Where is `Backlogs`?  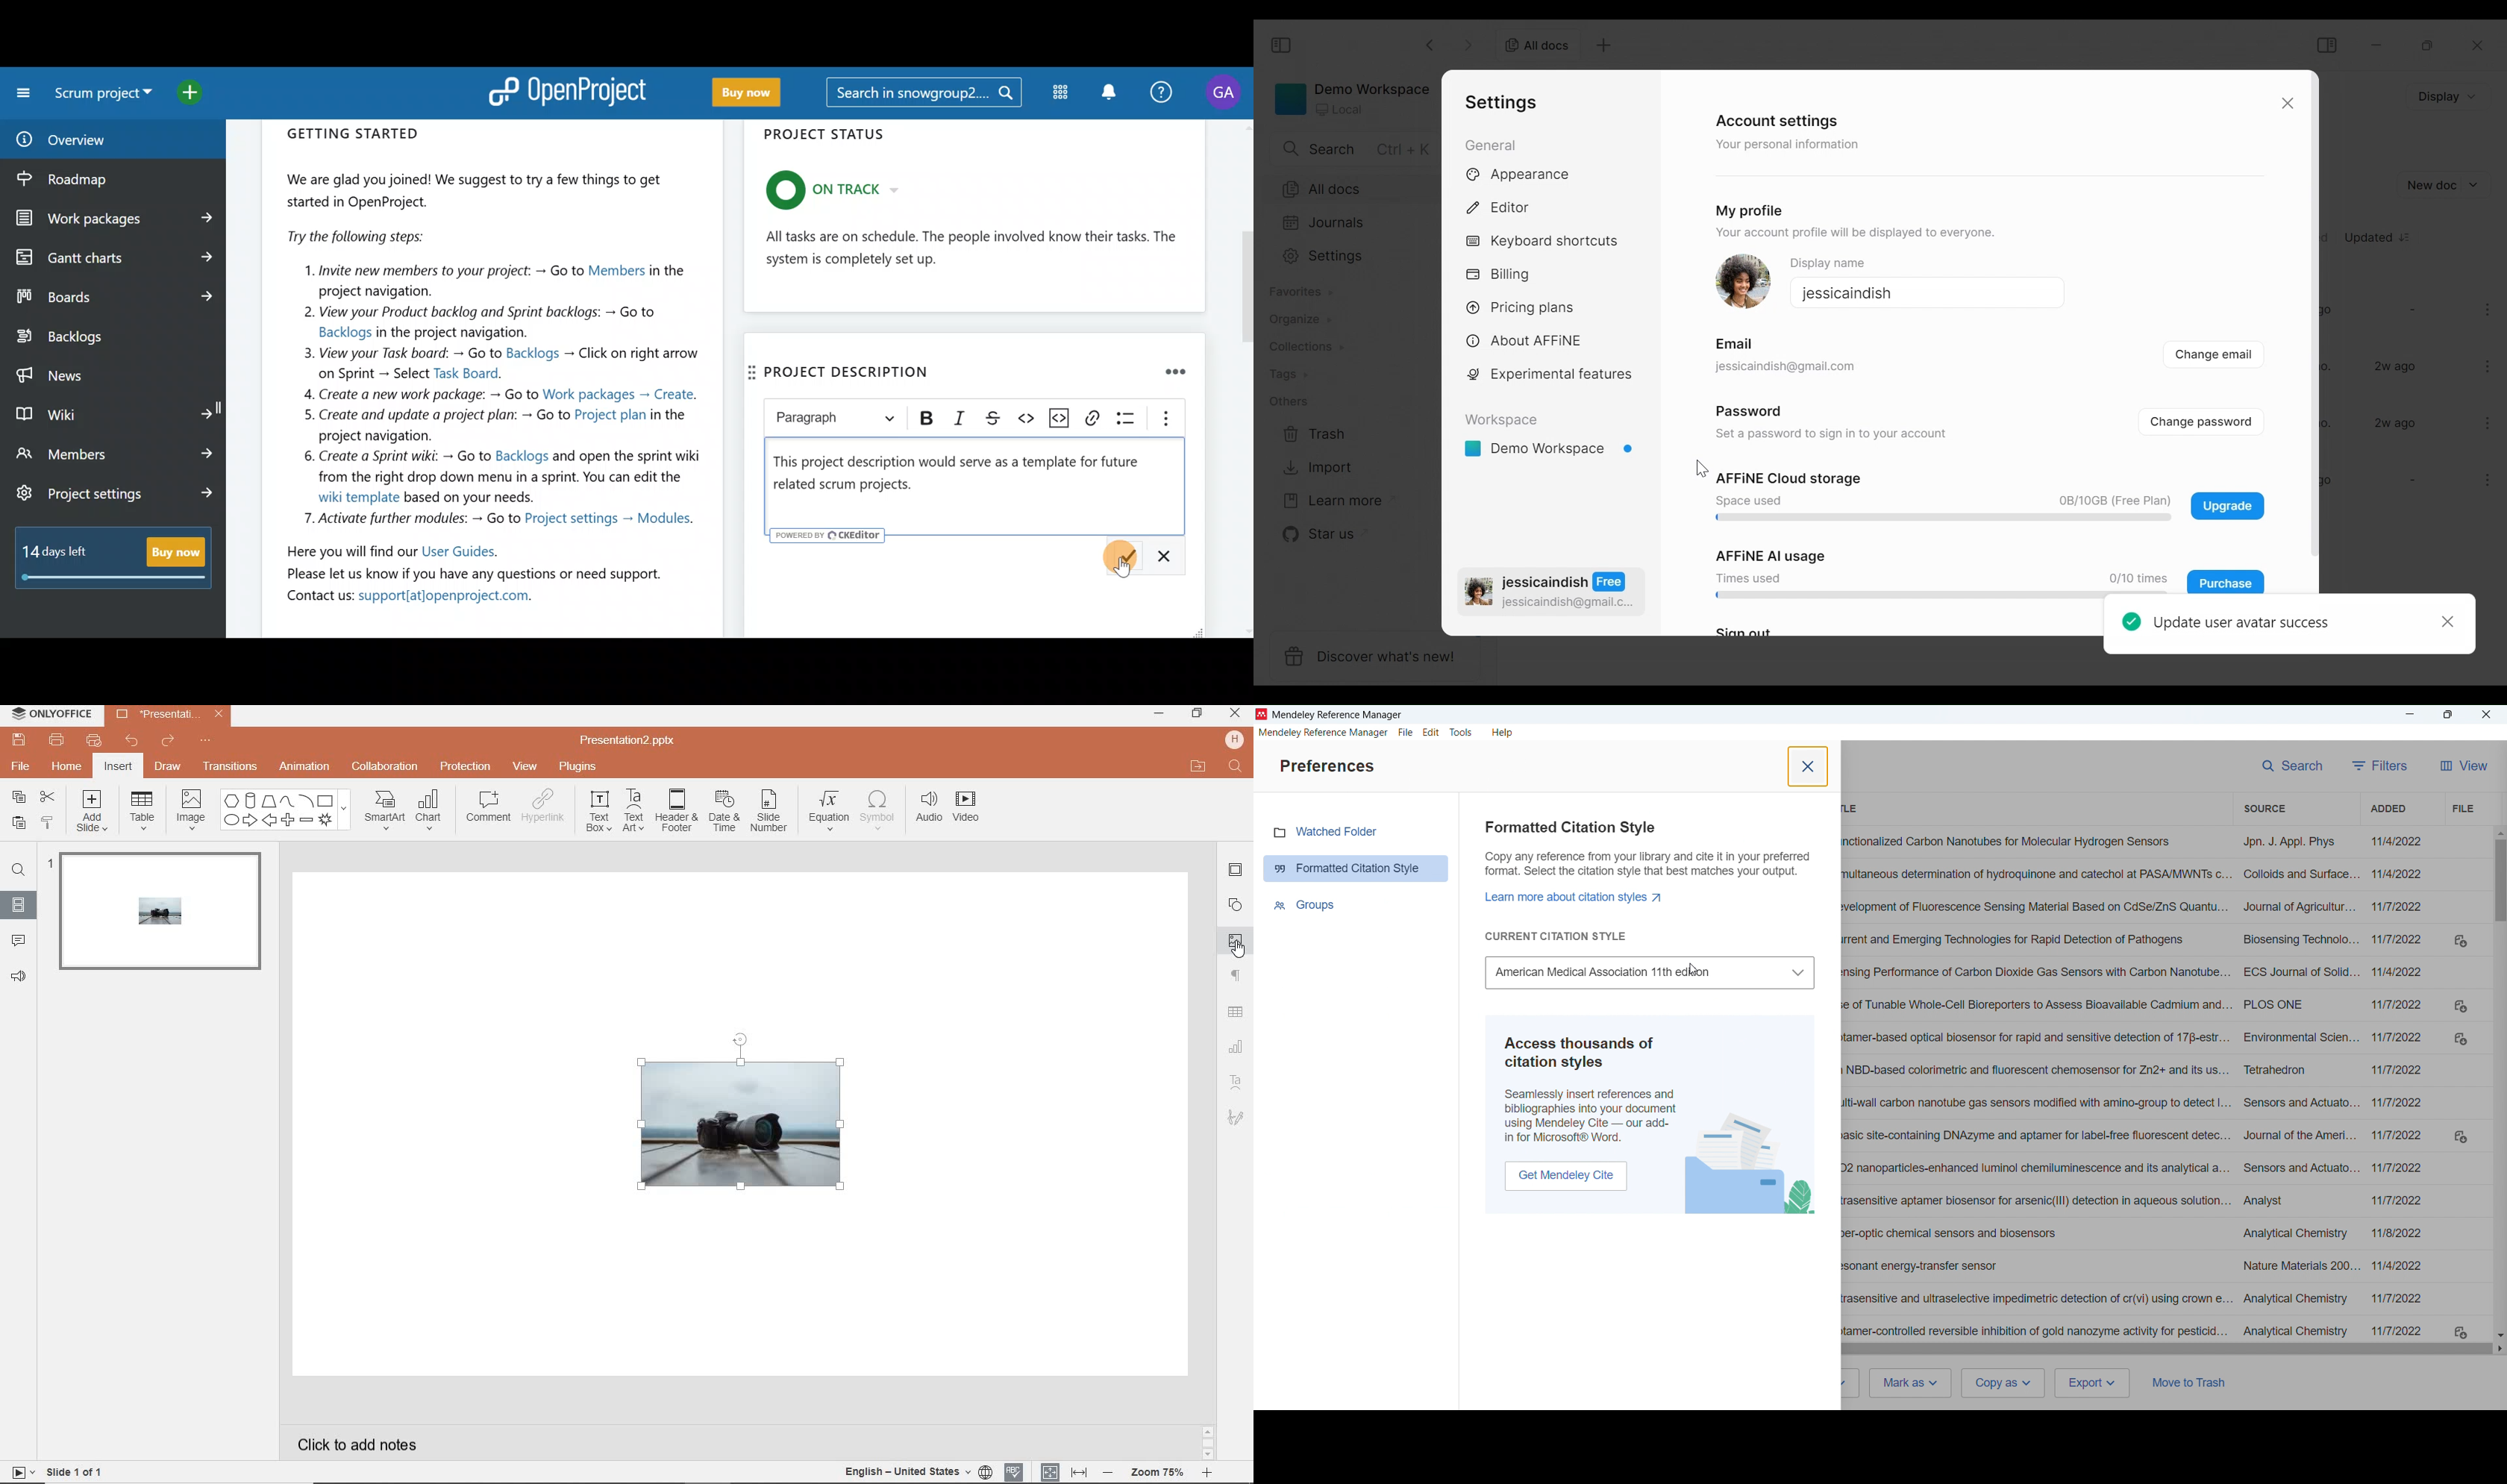 Backlogs is located at coordinates (102, 338).